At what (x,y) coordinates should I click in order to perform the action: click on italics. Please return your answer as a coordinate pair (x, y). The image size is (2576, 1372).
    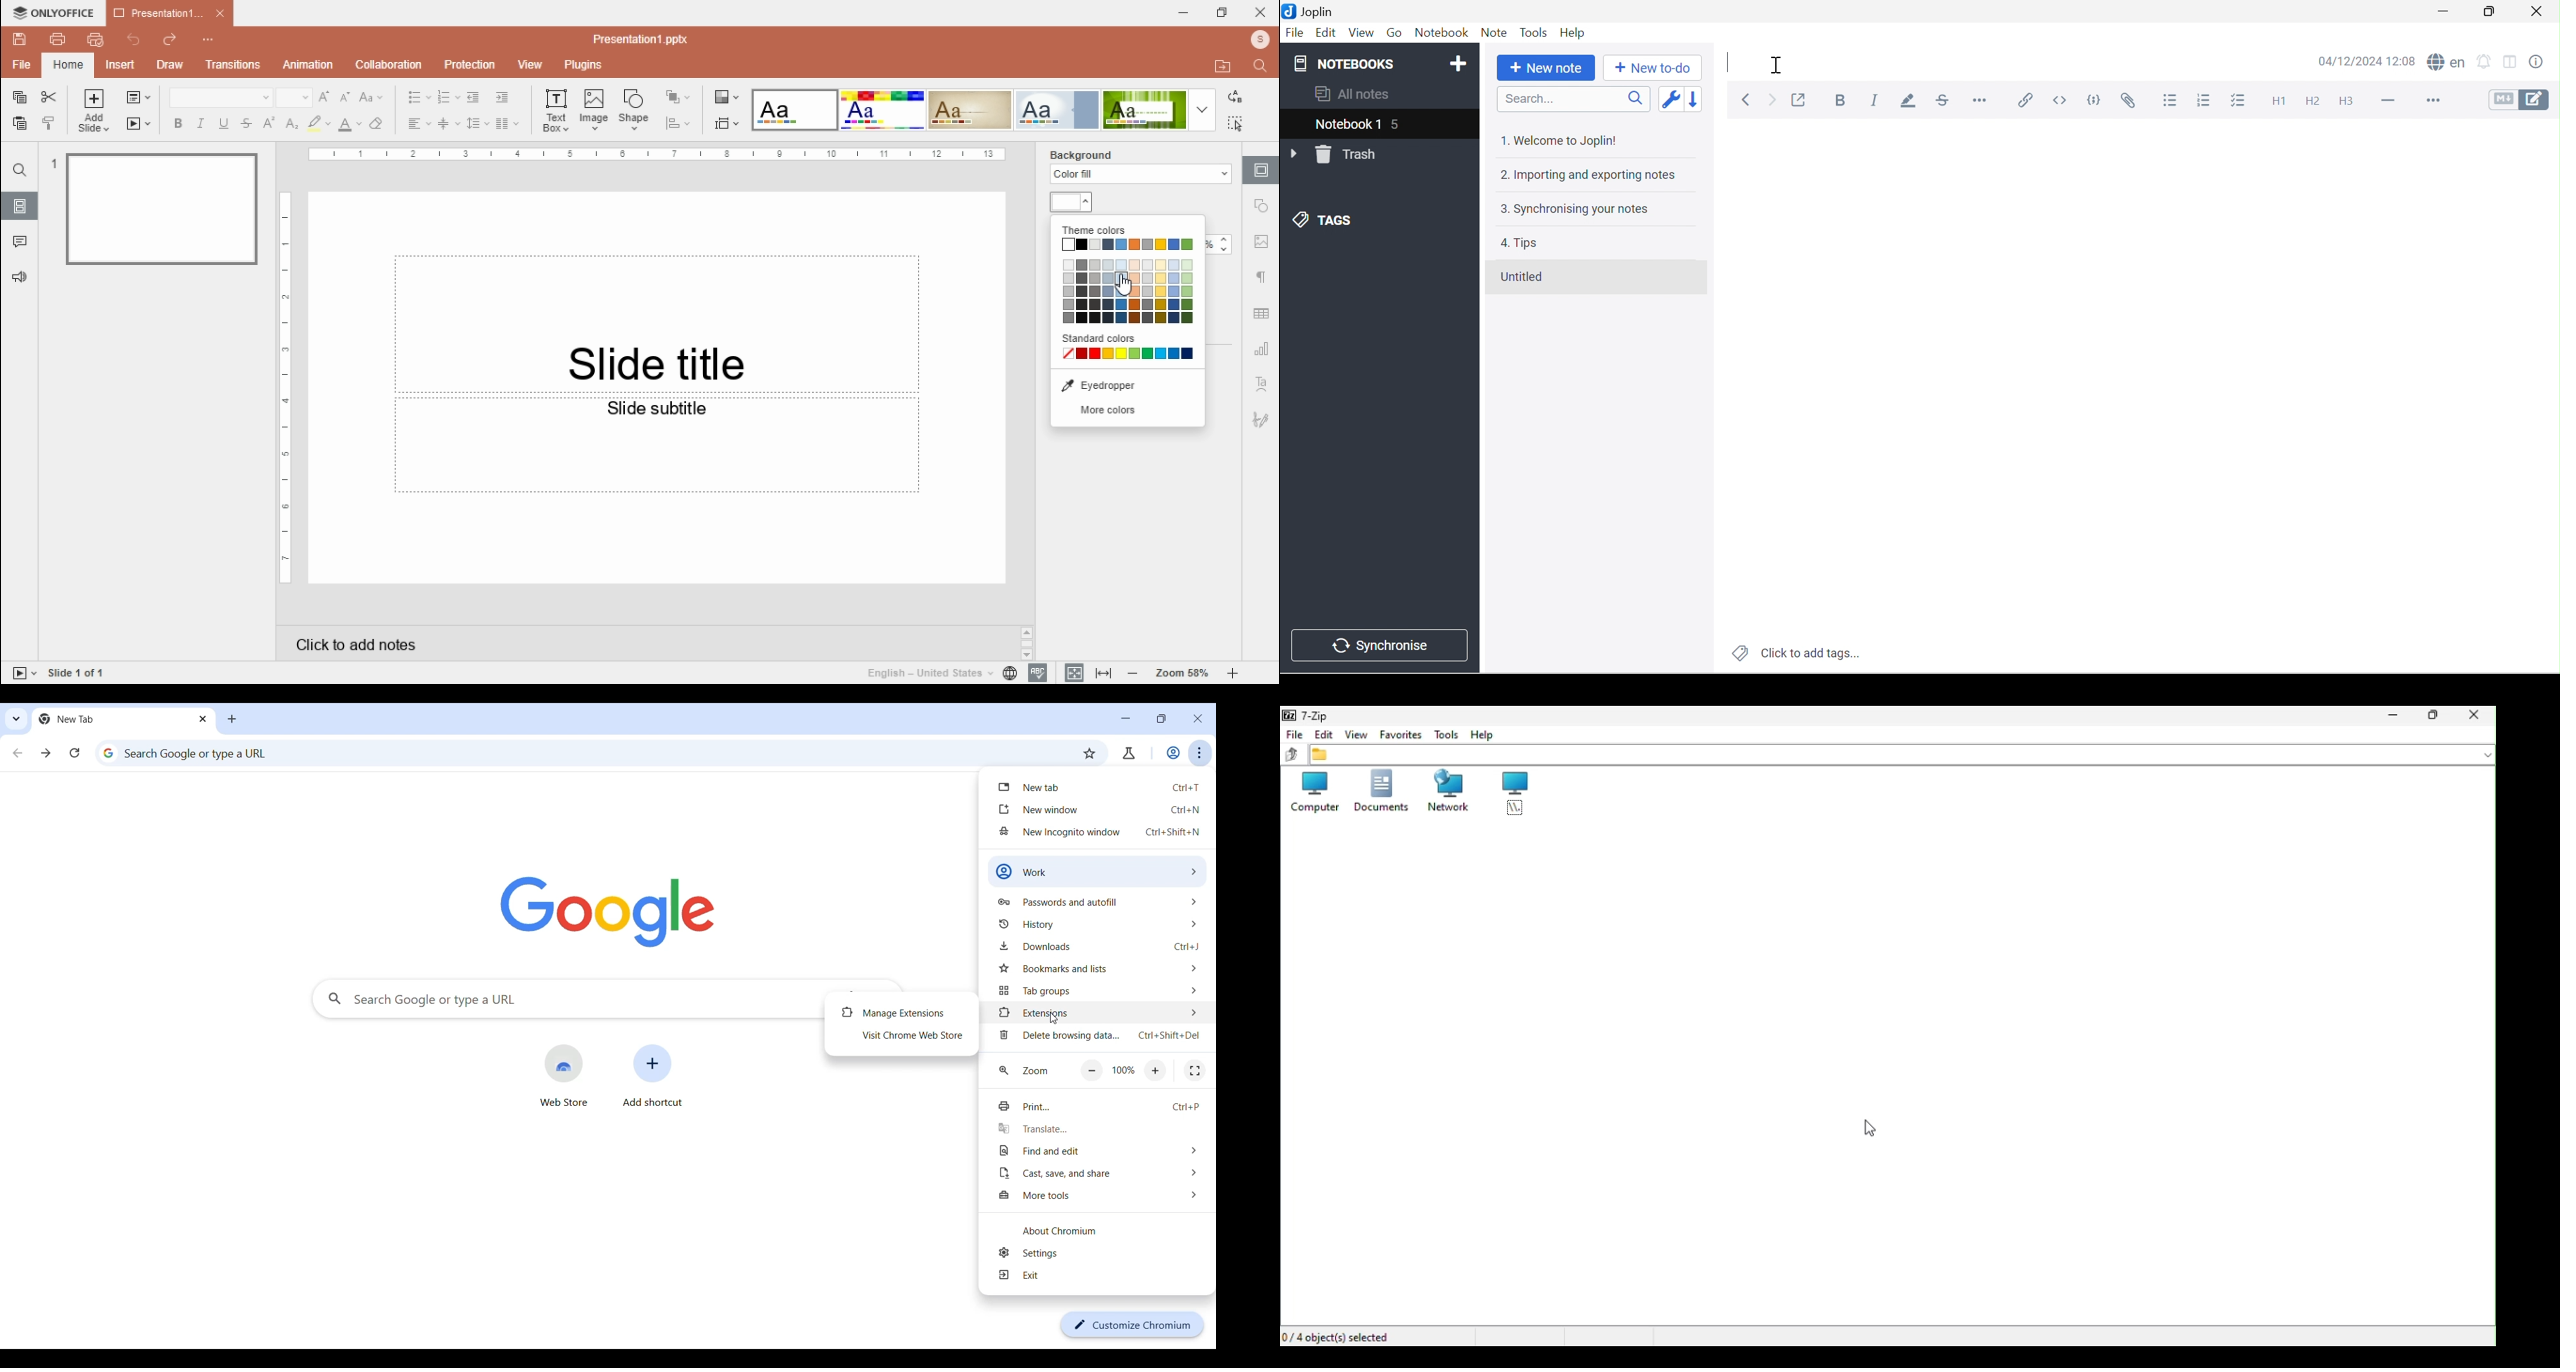
    Looking at the image, I should click on (201, 124).